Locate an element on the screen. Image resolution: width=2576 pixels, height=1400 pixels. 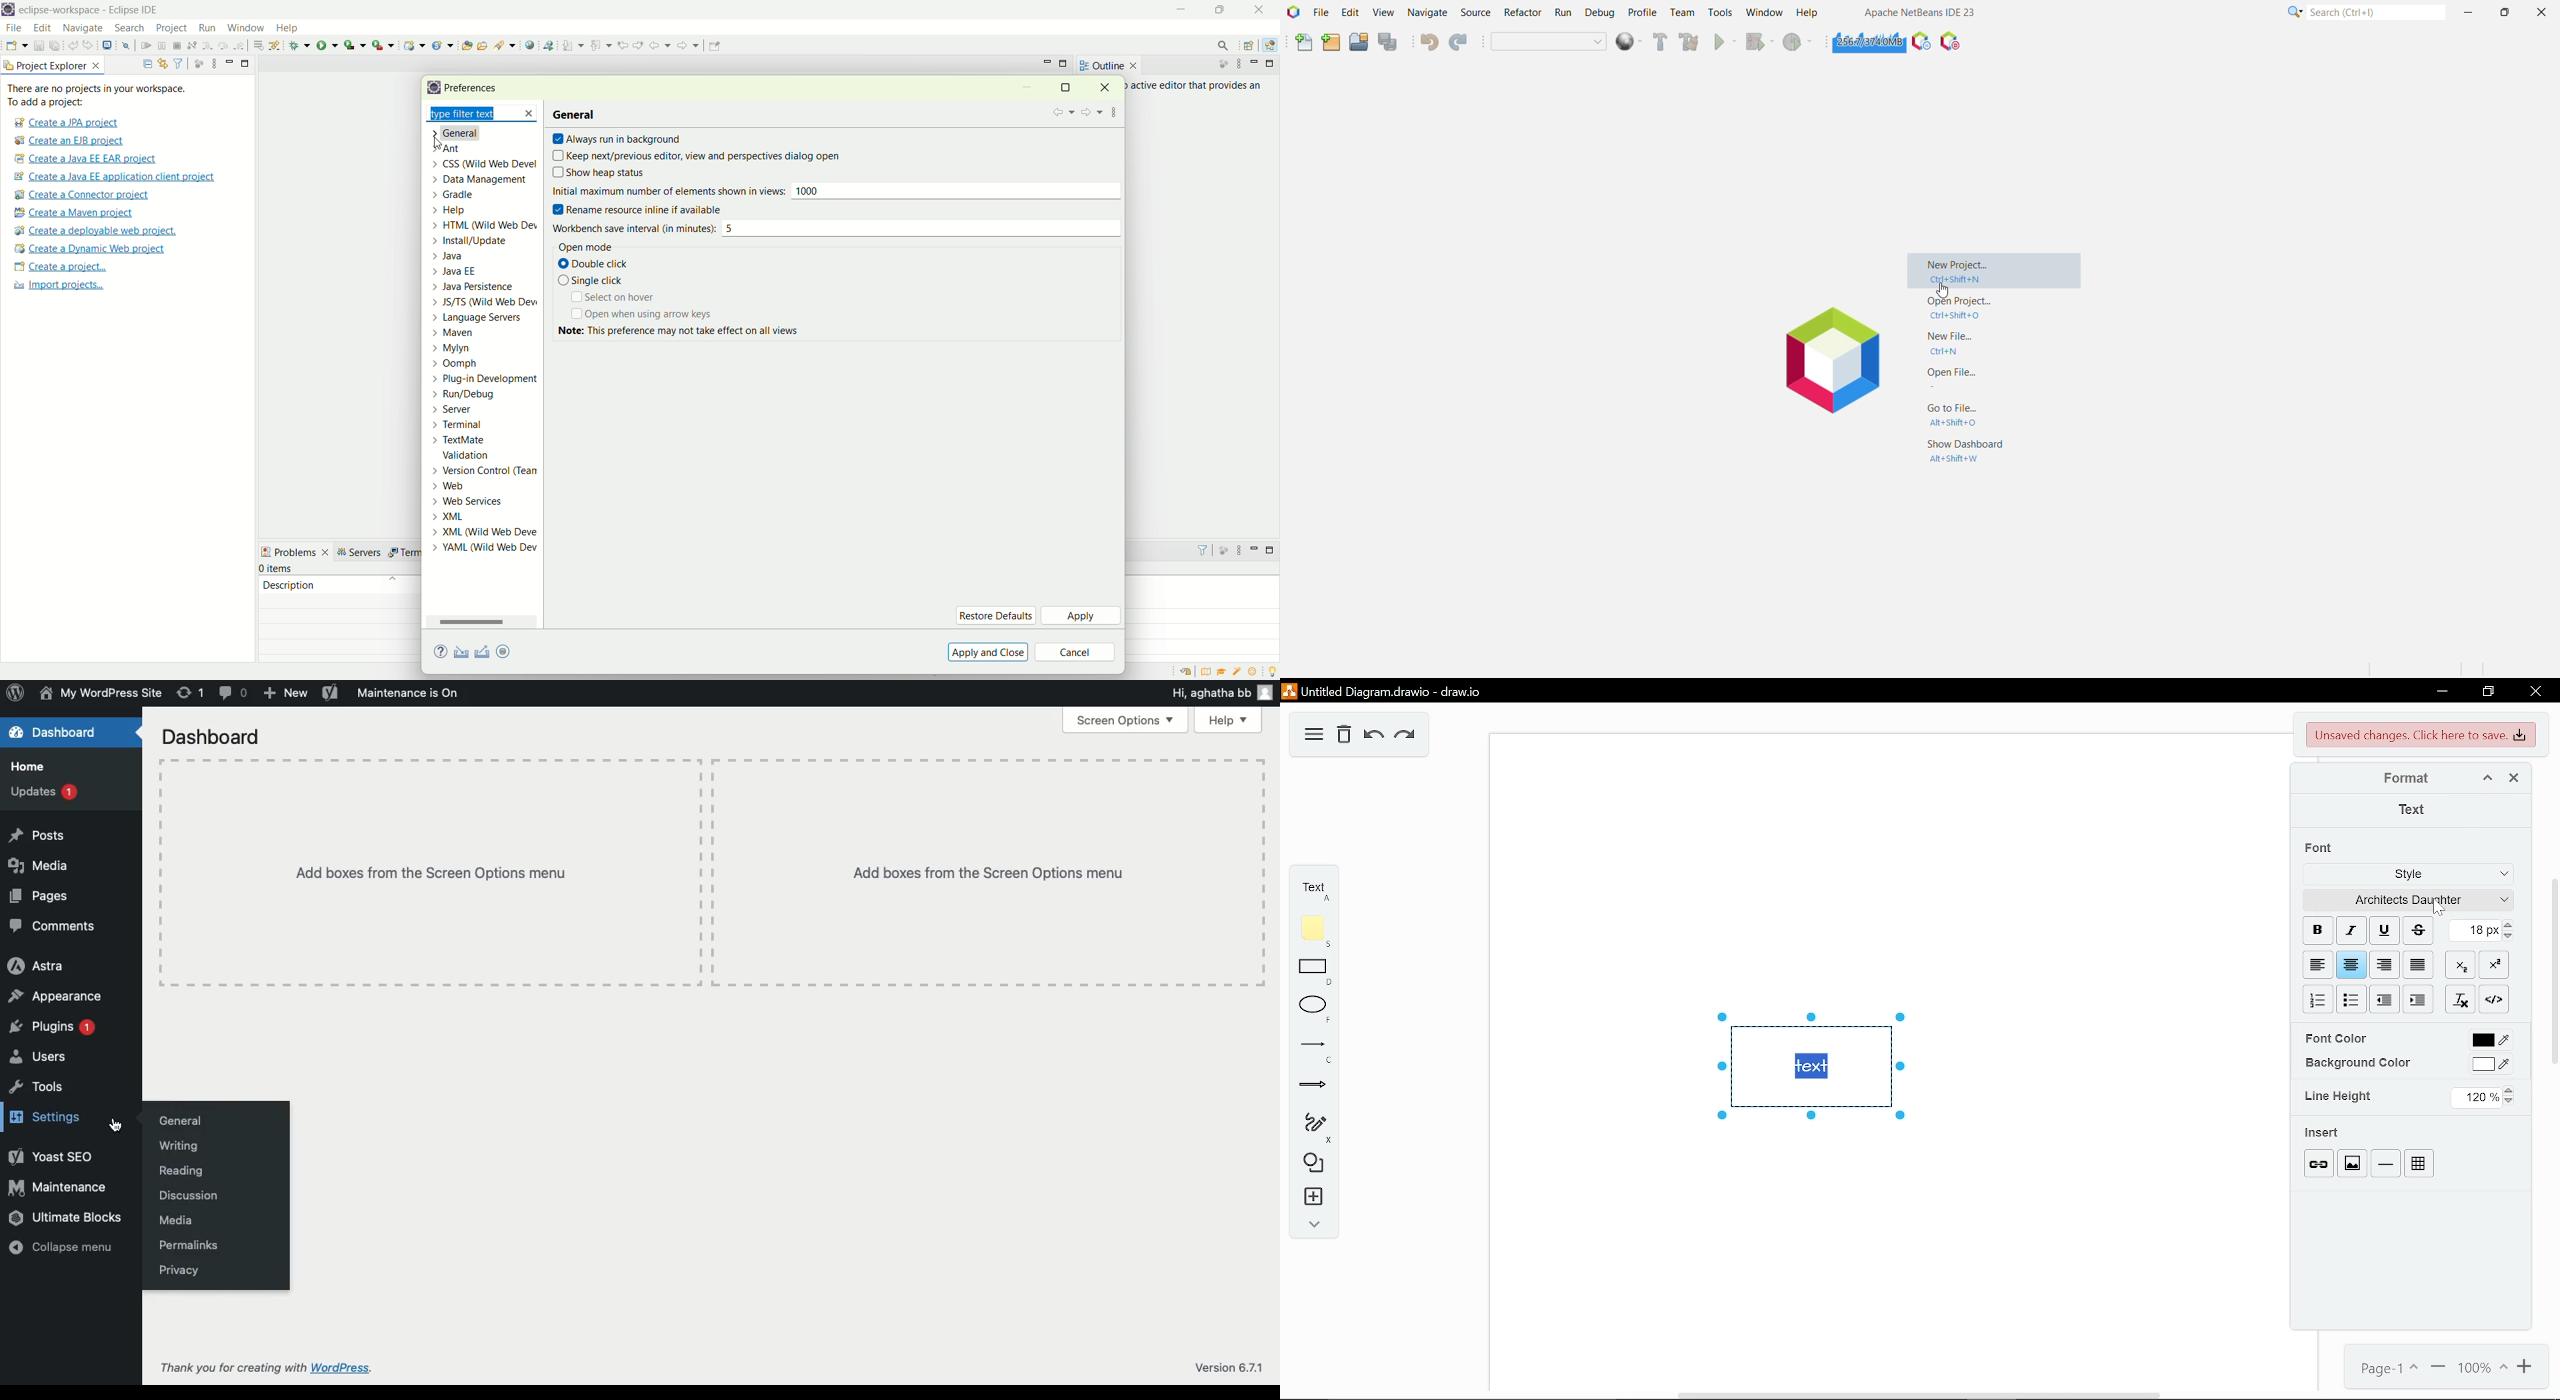
focus on active task is located at coordinates (1217, 65).